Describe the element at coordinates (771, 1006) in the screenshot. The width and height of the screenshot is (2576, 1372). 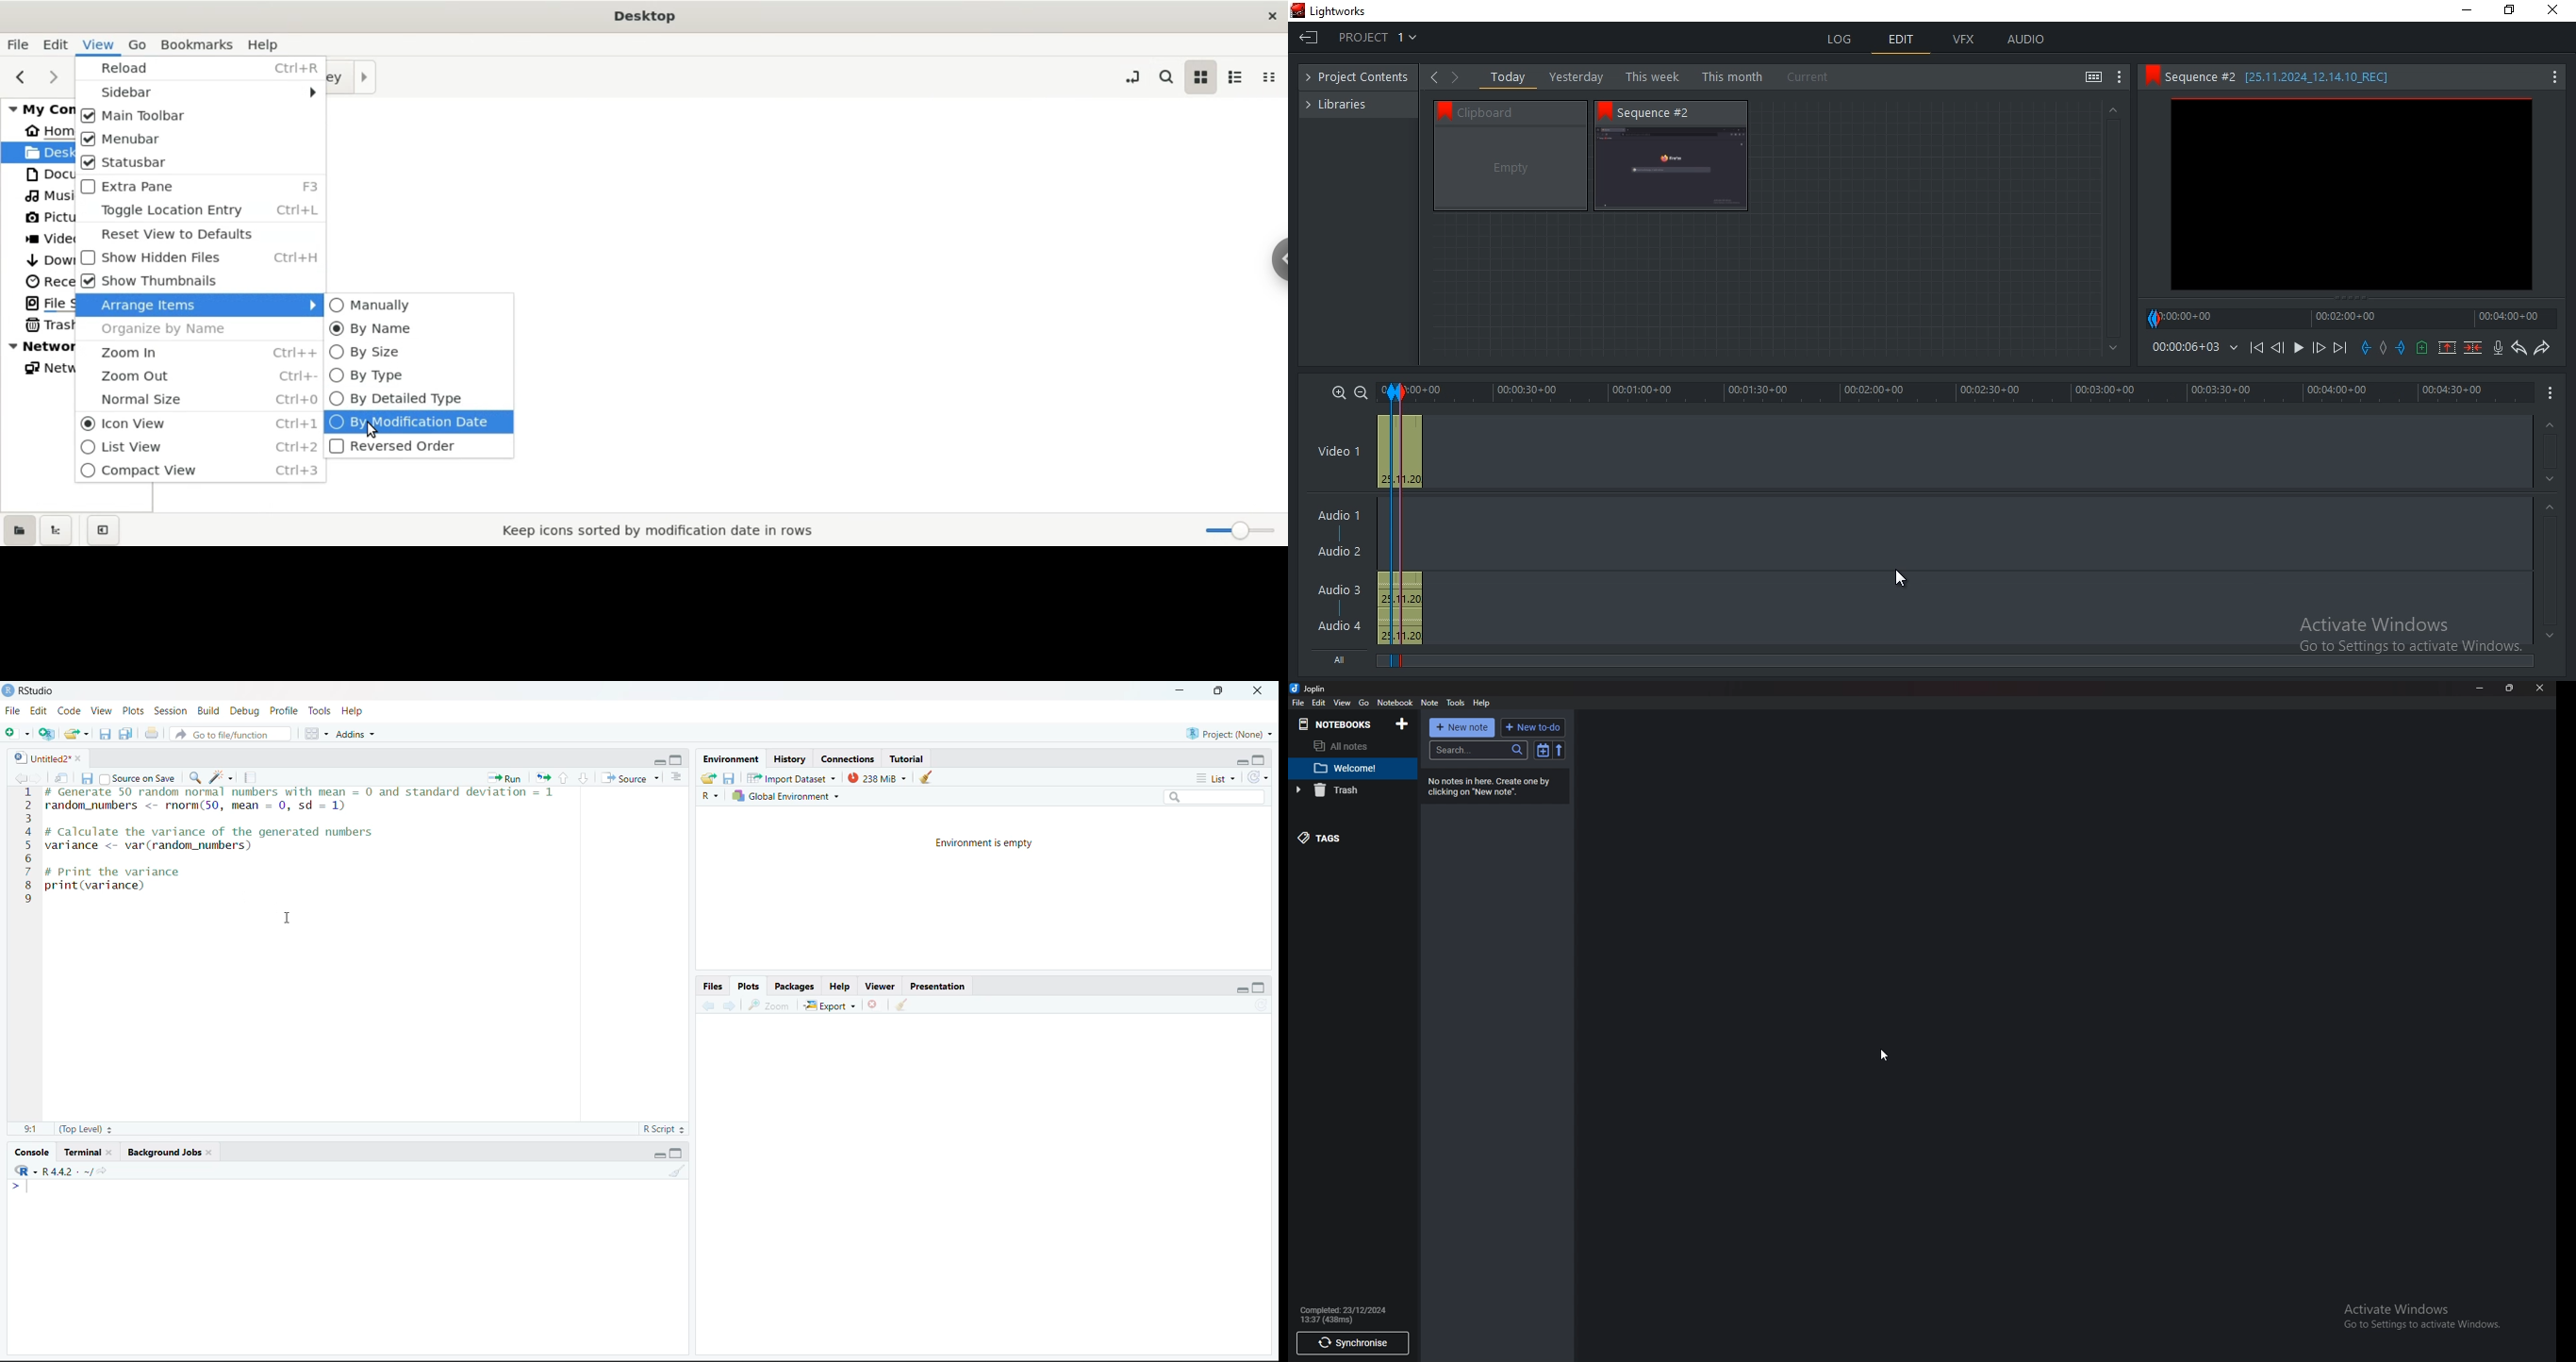
I see `Zoom` at that location.